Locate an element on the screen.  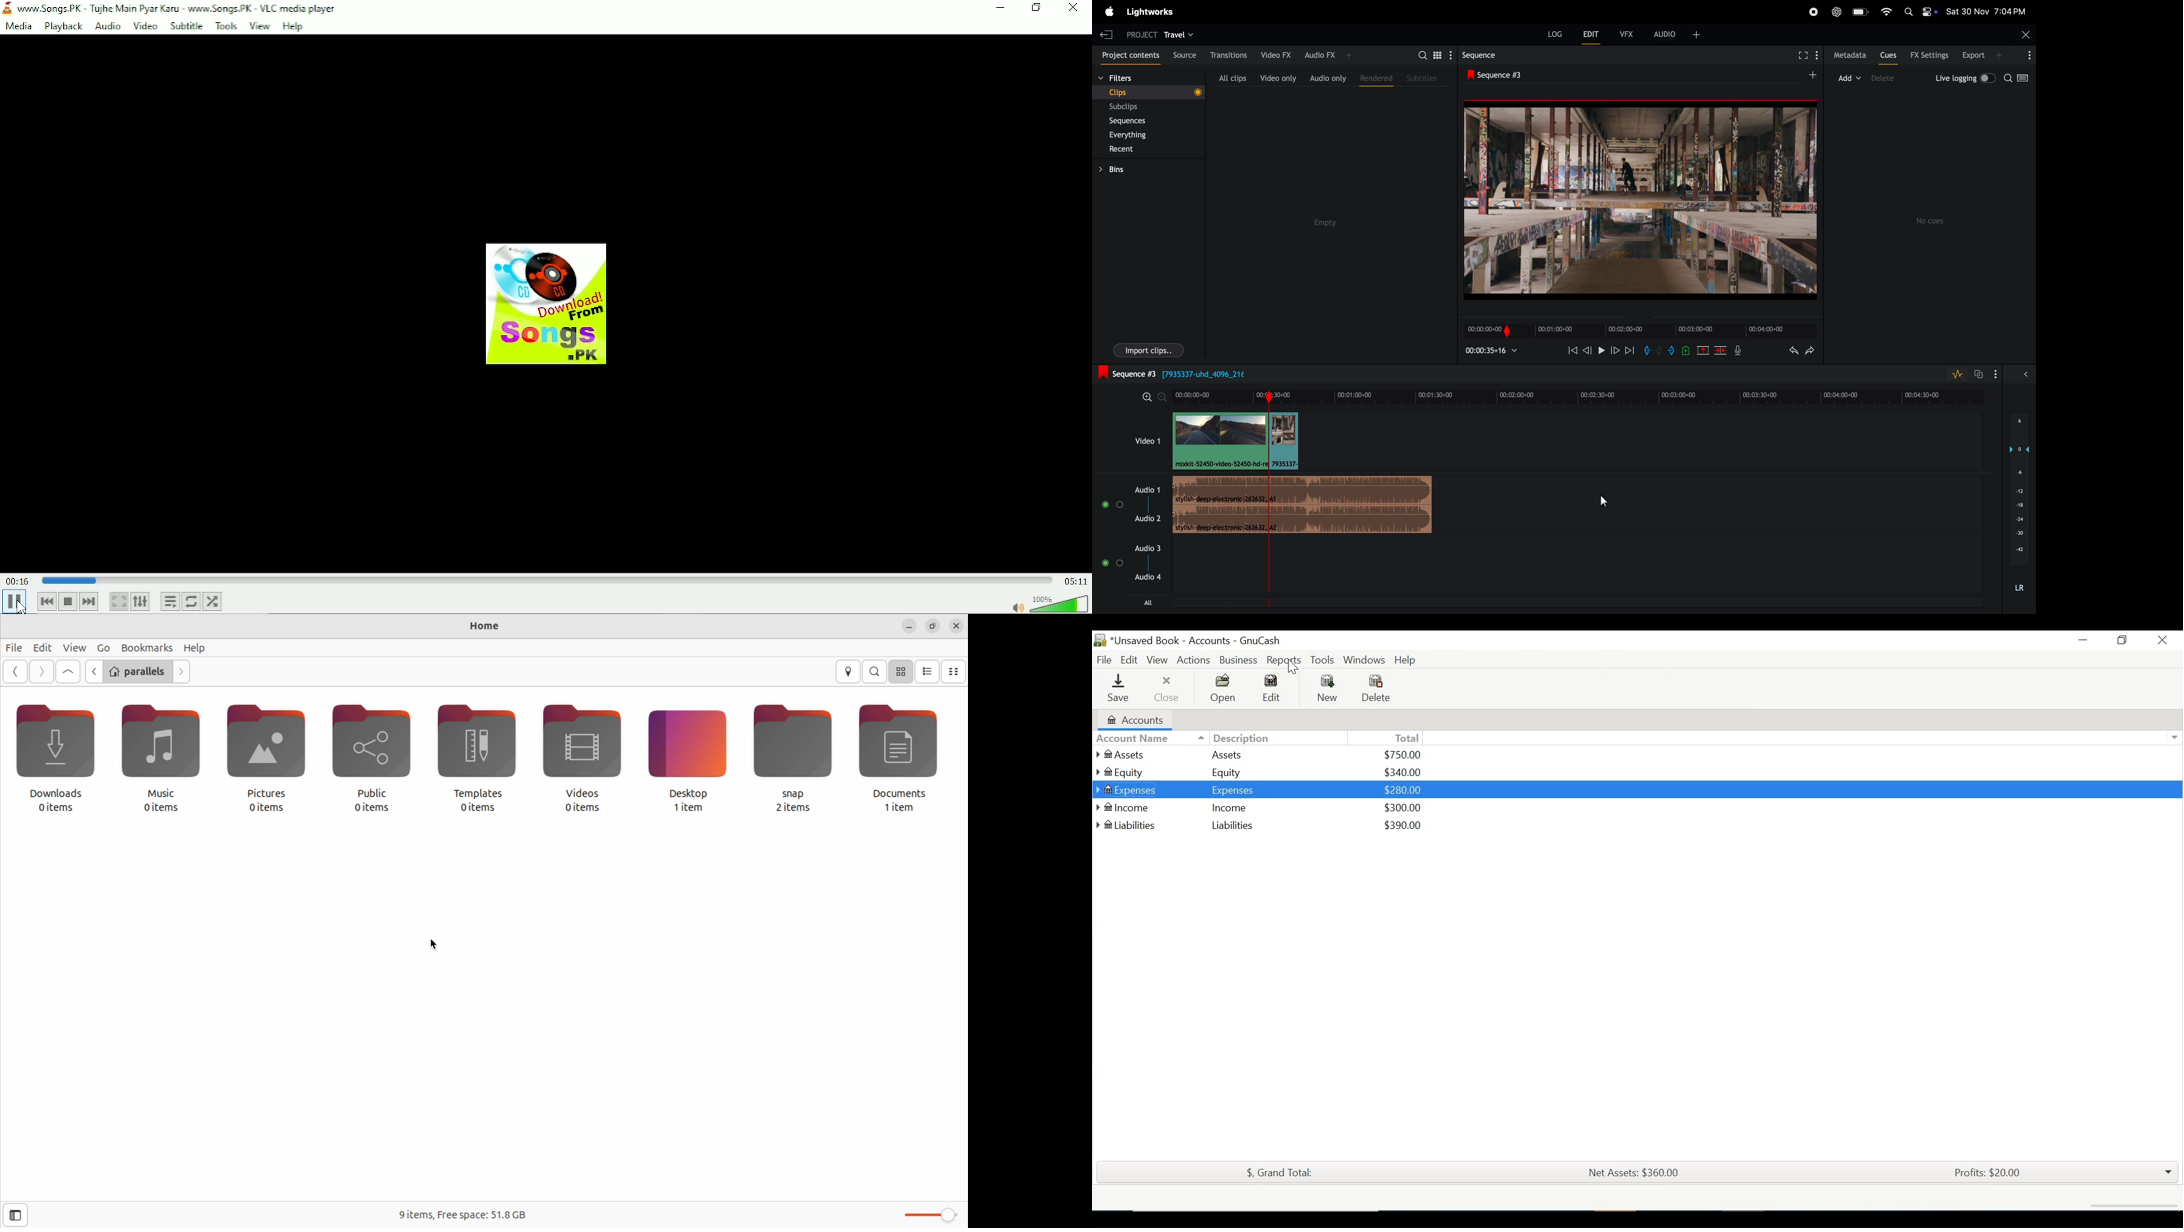
Next is located at coordinates (91, 602).